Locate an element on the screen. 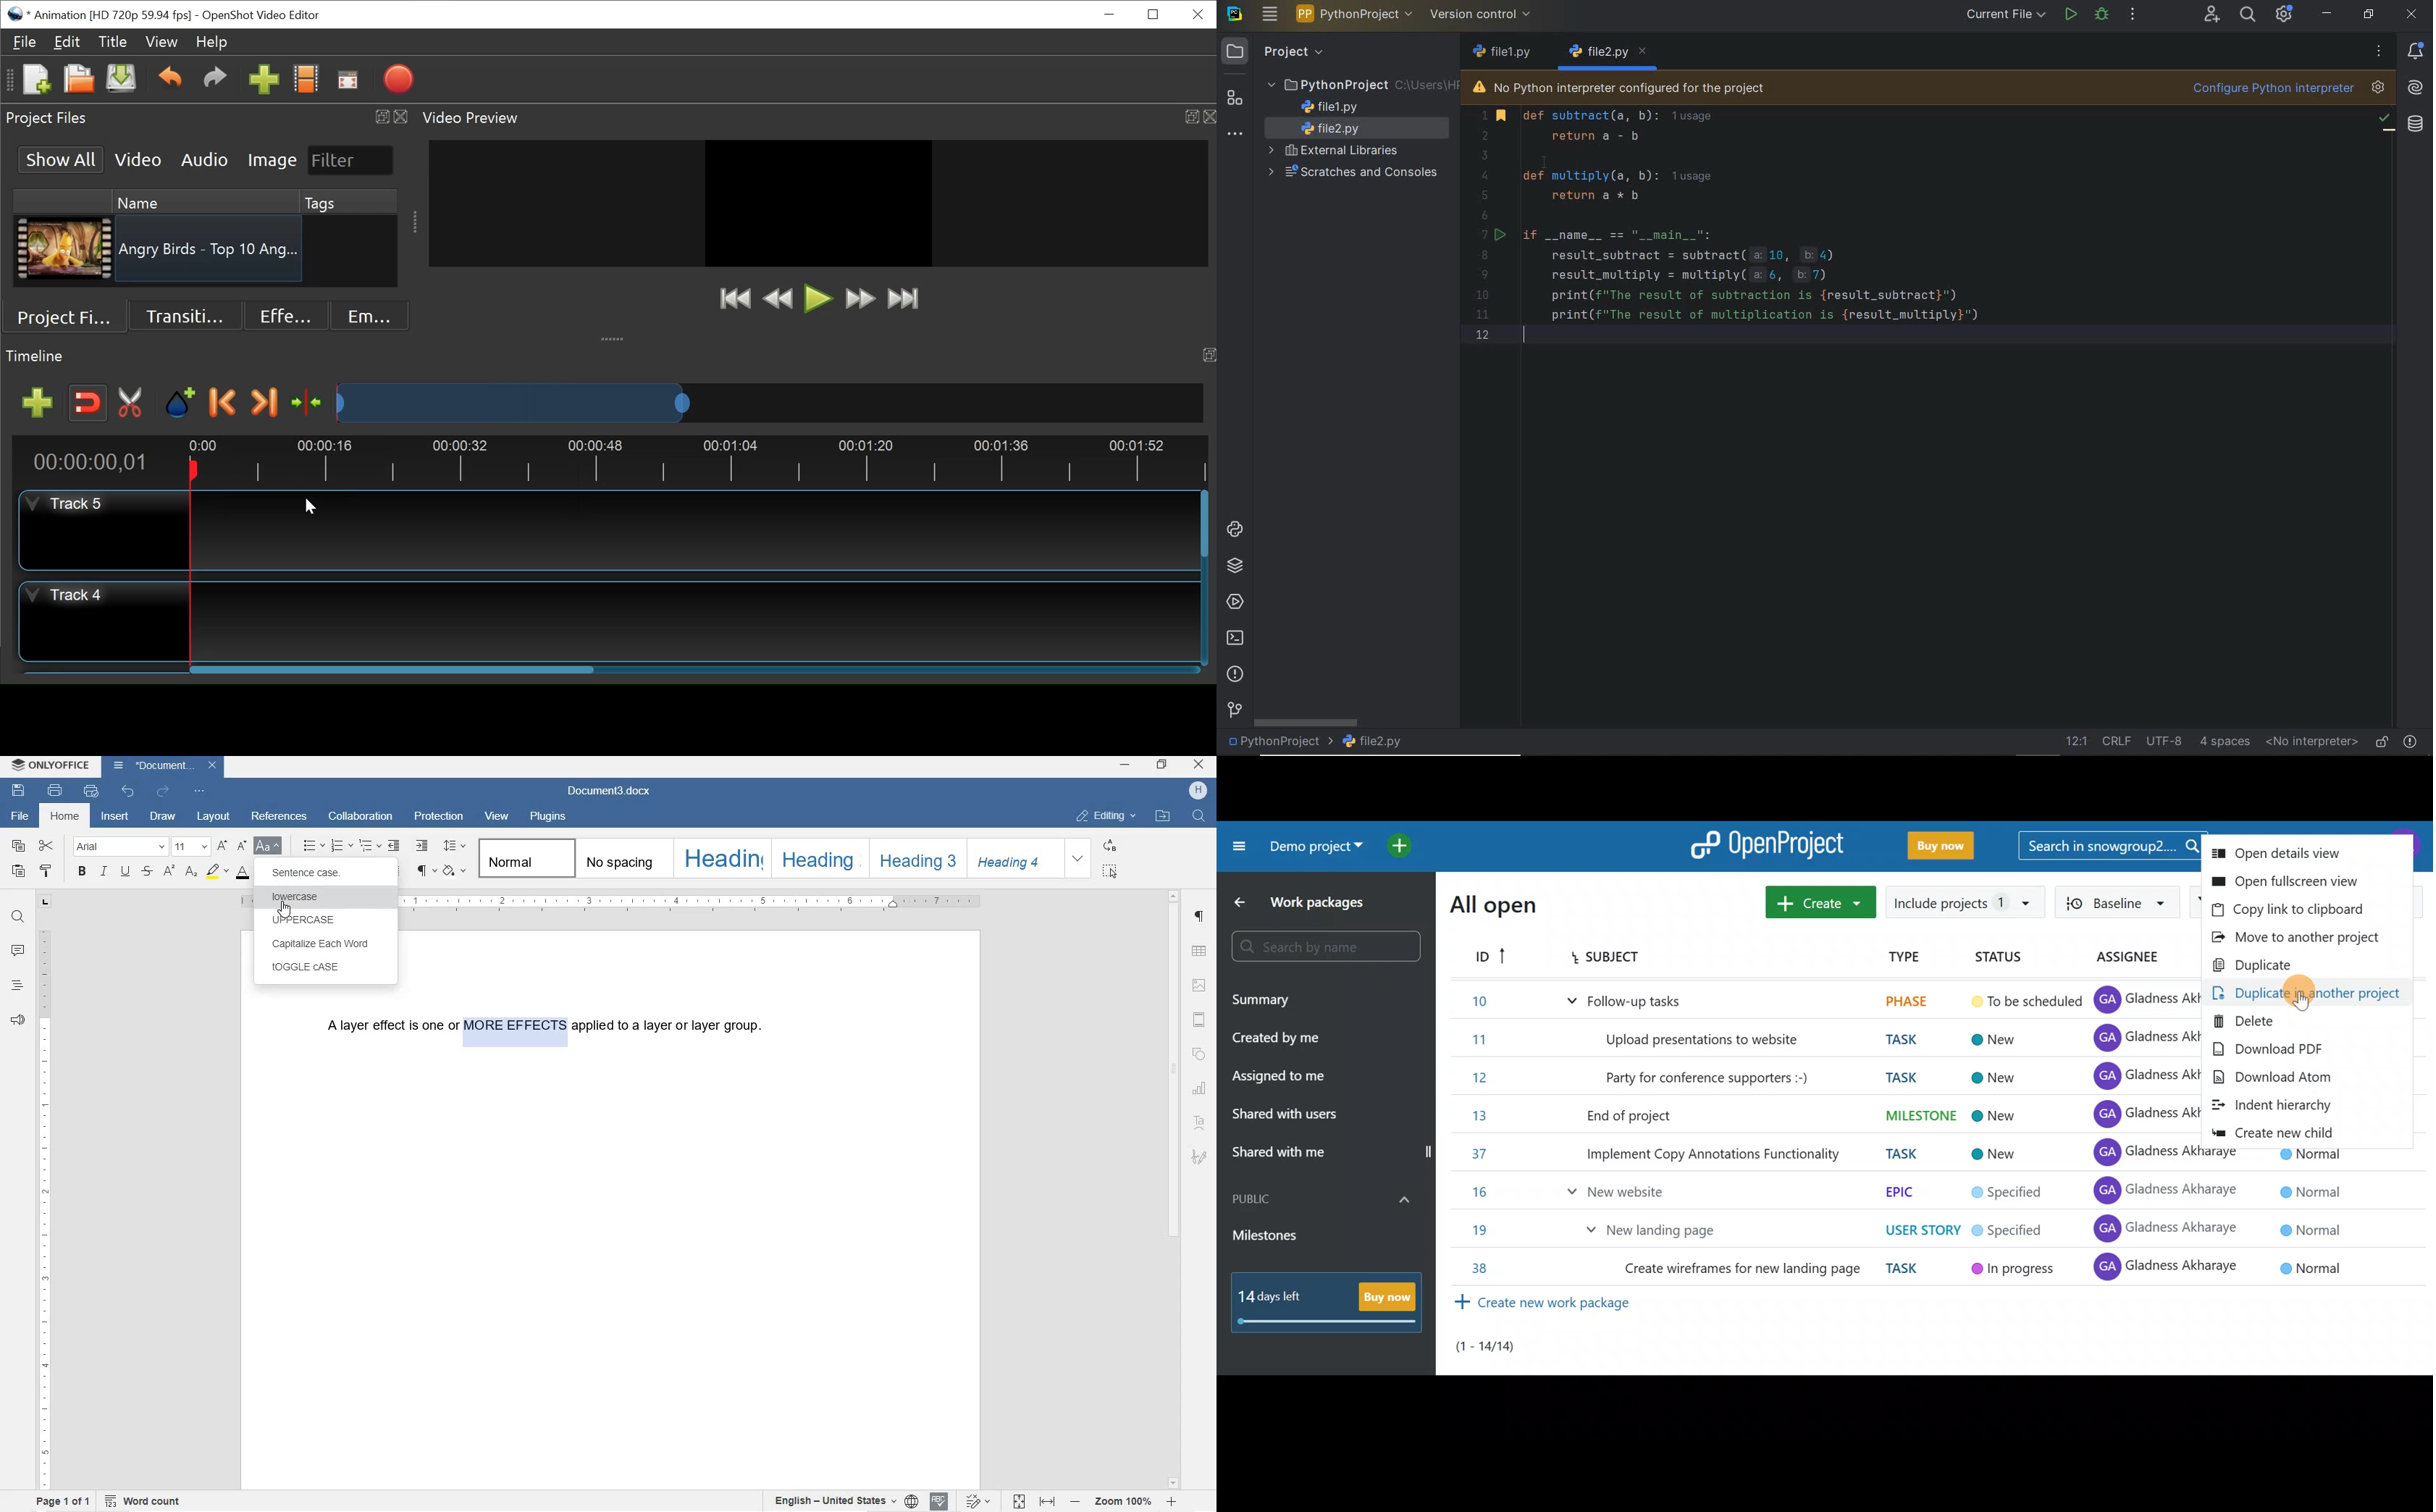  Horizontal Scroll bar is located at coordinates (393, 668).